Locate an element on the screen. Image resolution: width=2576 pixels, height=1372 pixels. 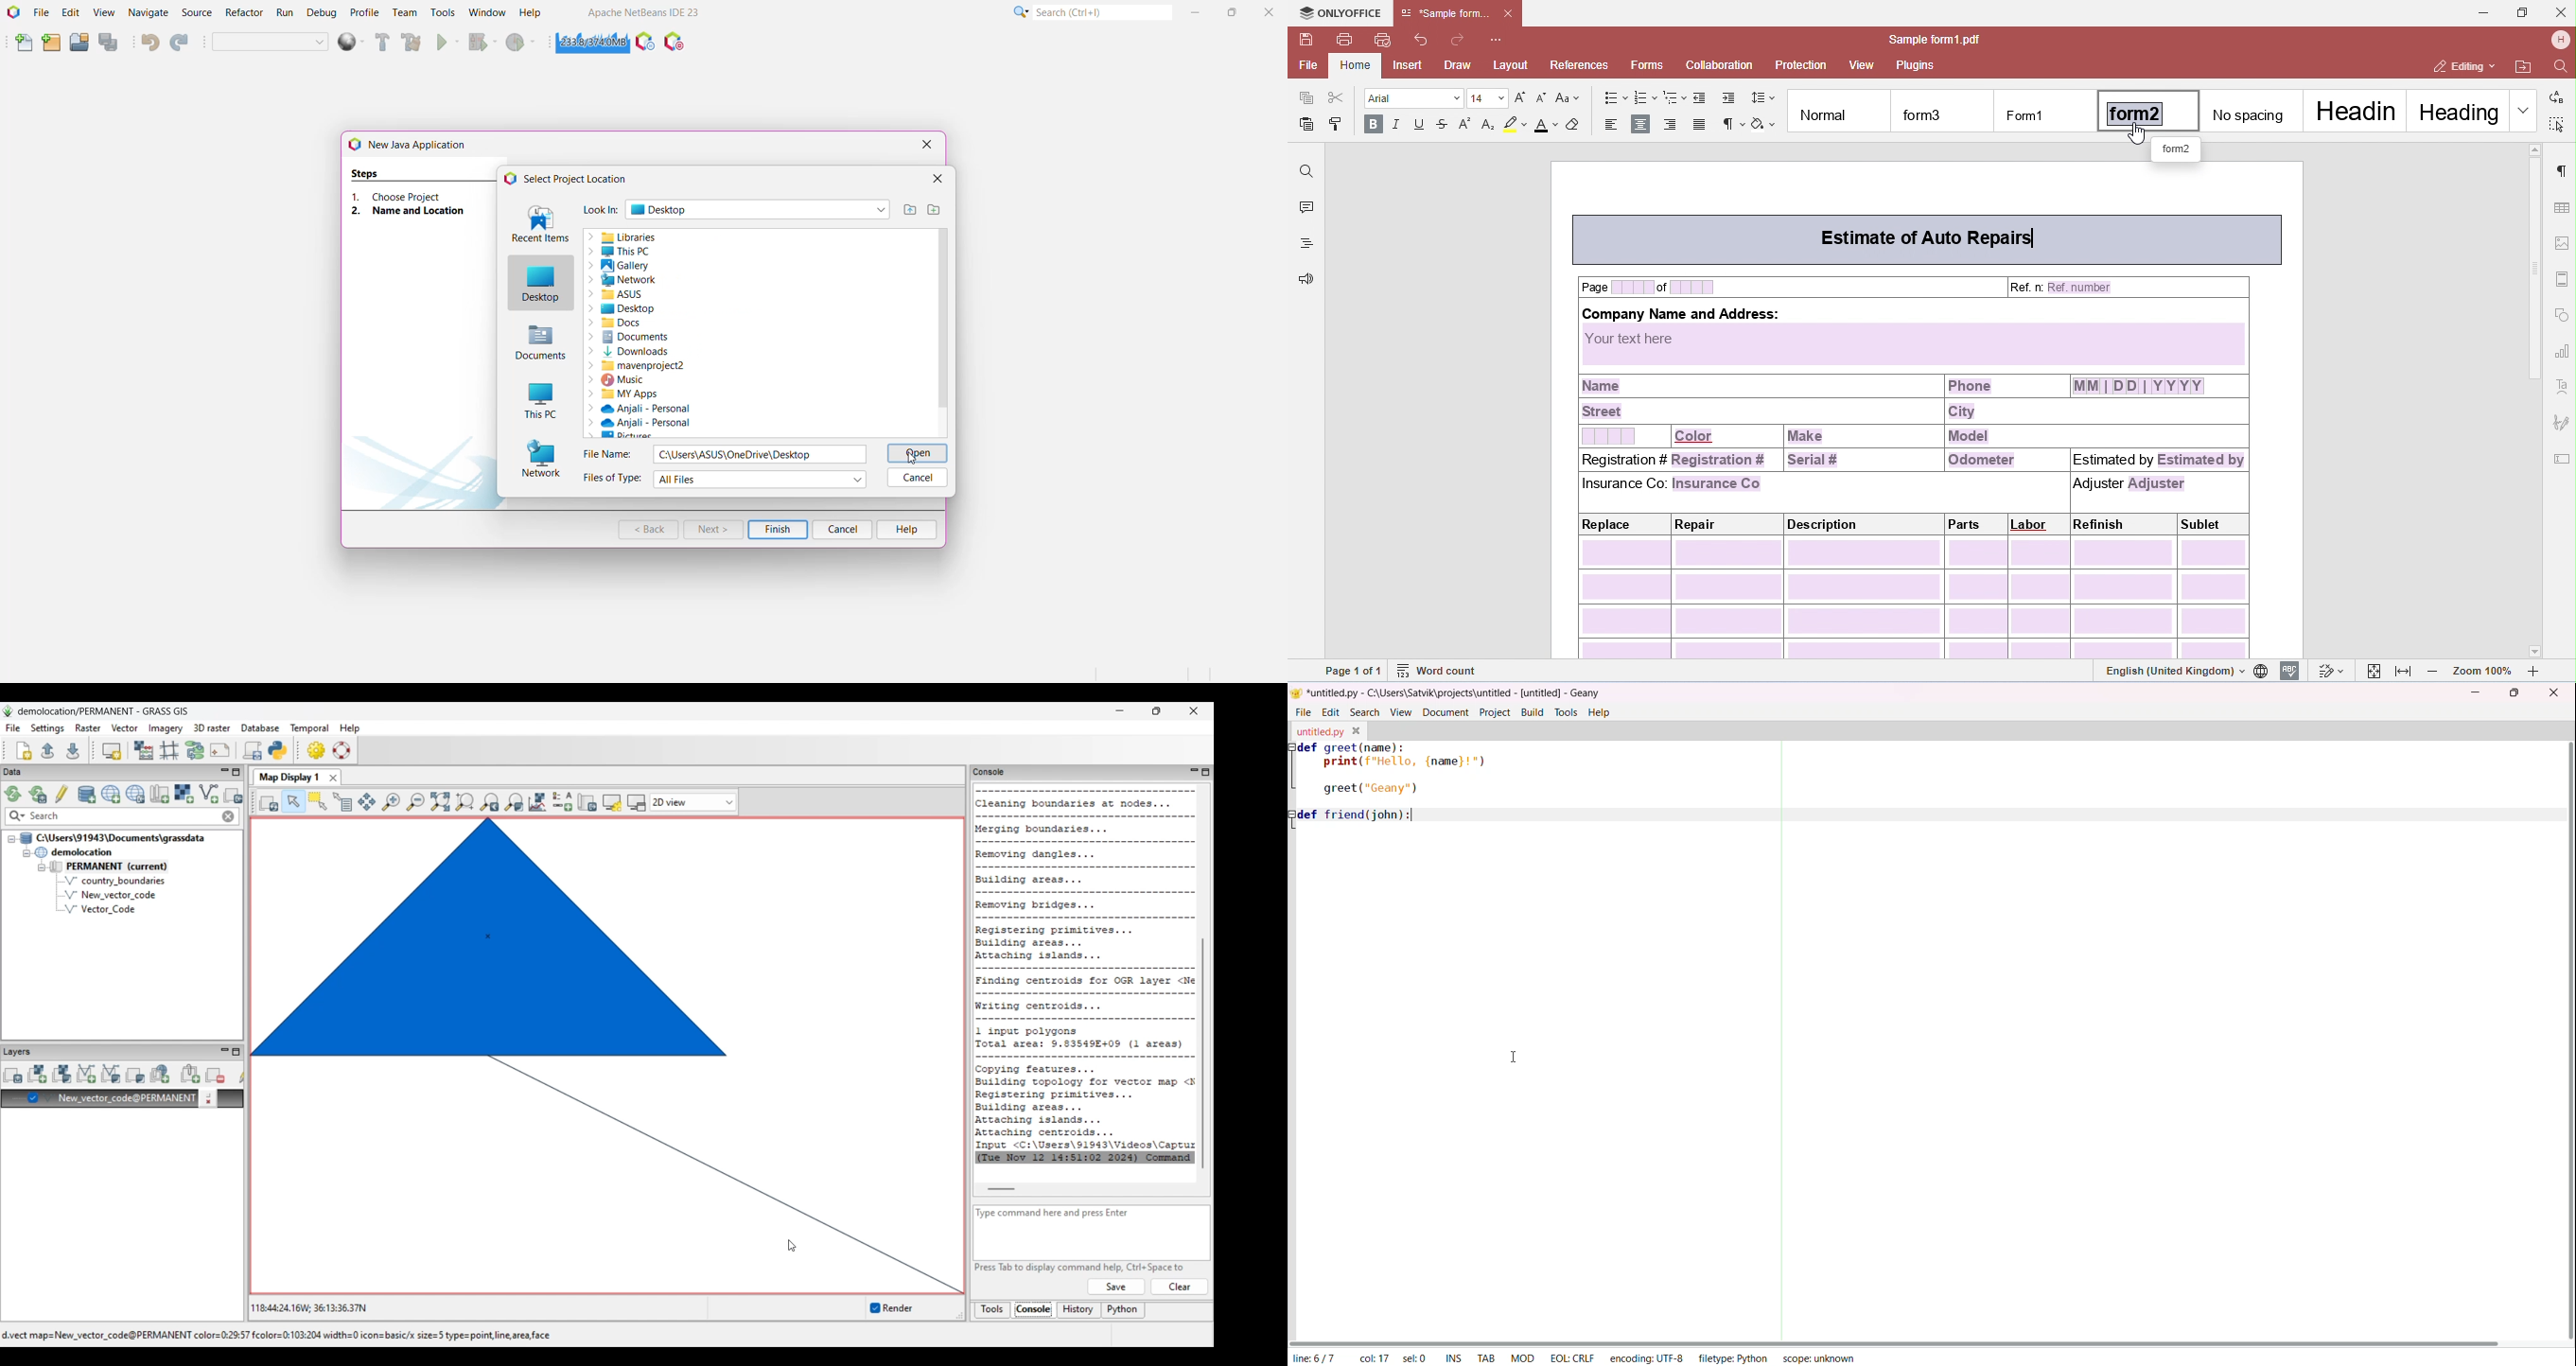
scope: unknown is located at coordinates (1825, 1359).